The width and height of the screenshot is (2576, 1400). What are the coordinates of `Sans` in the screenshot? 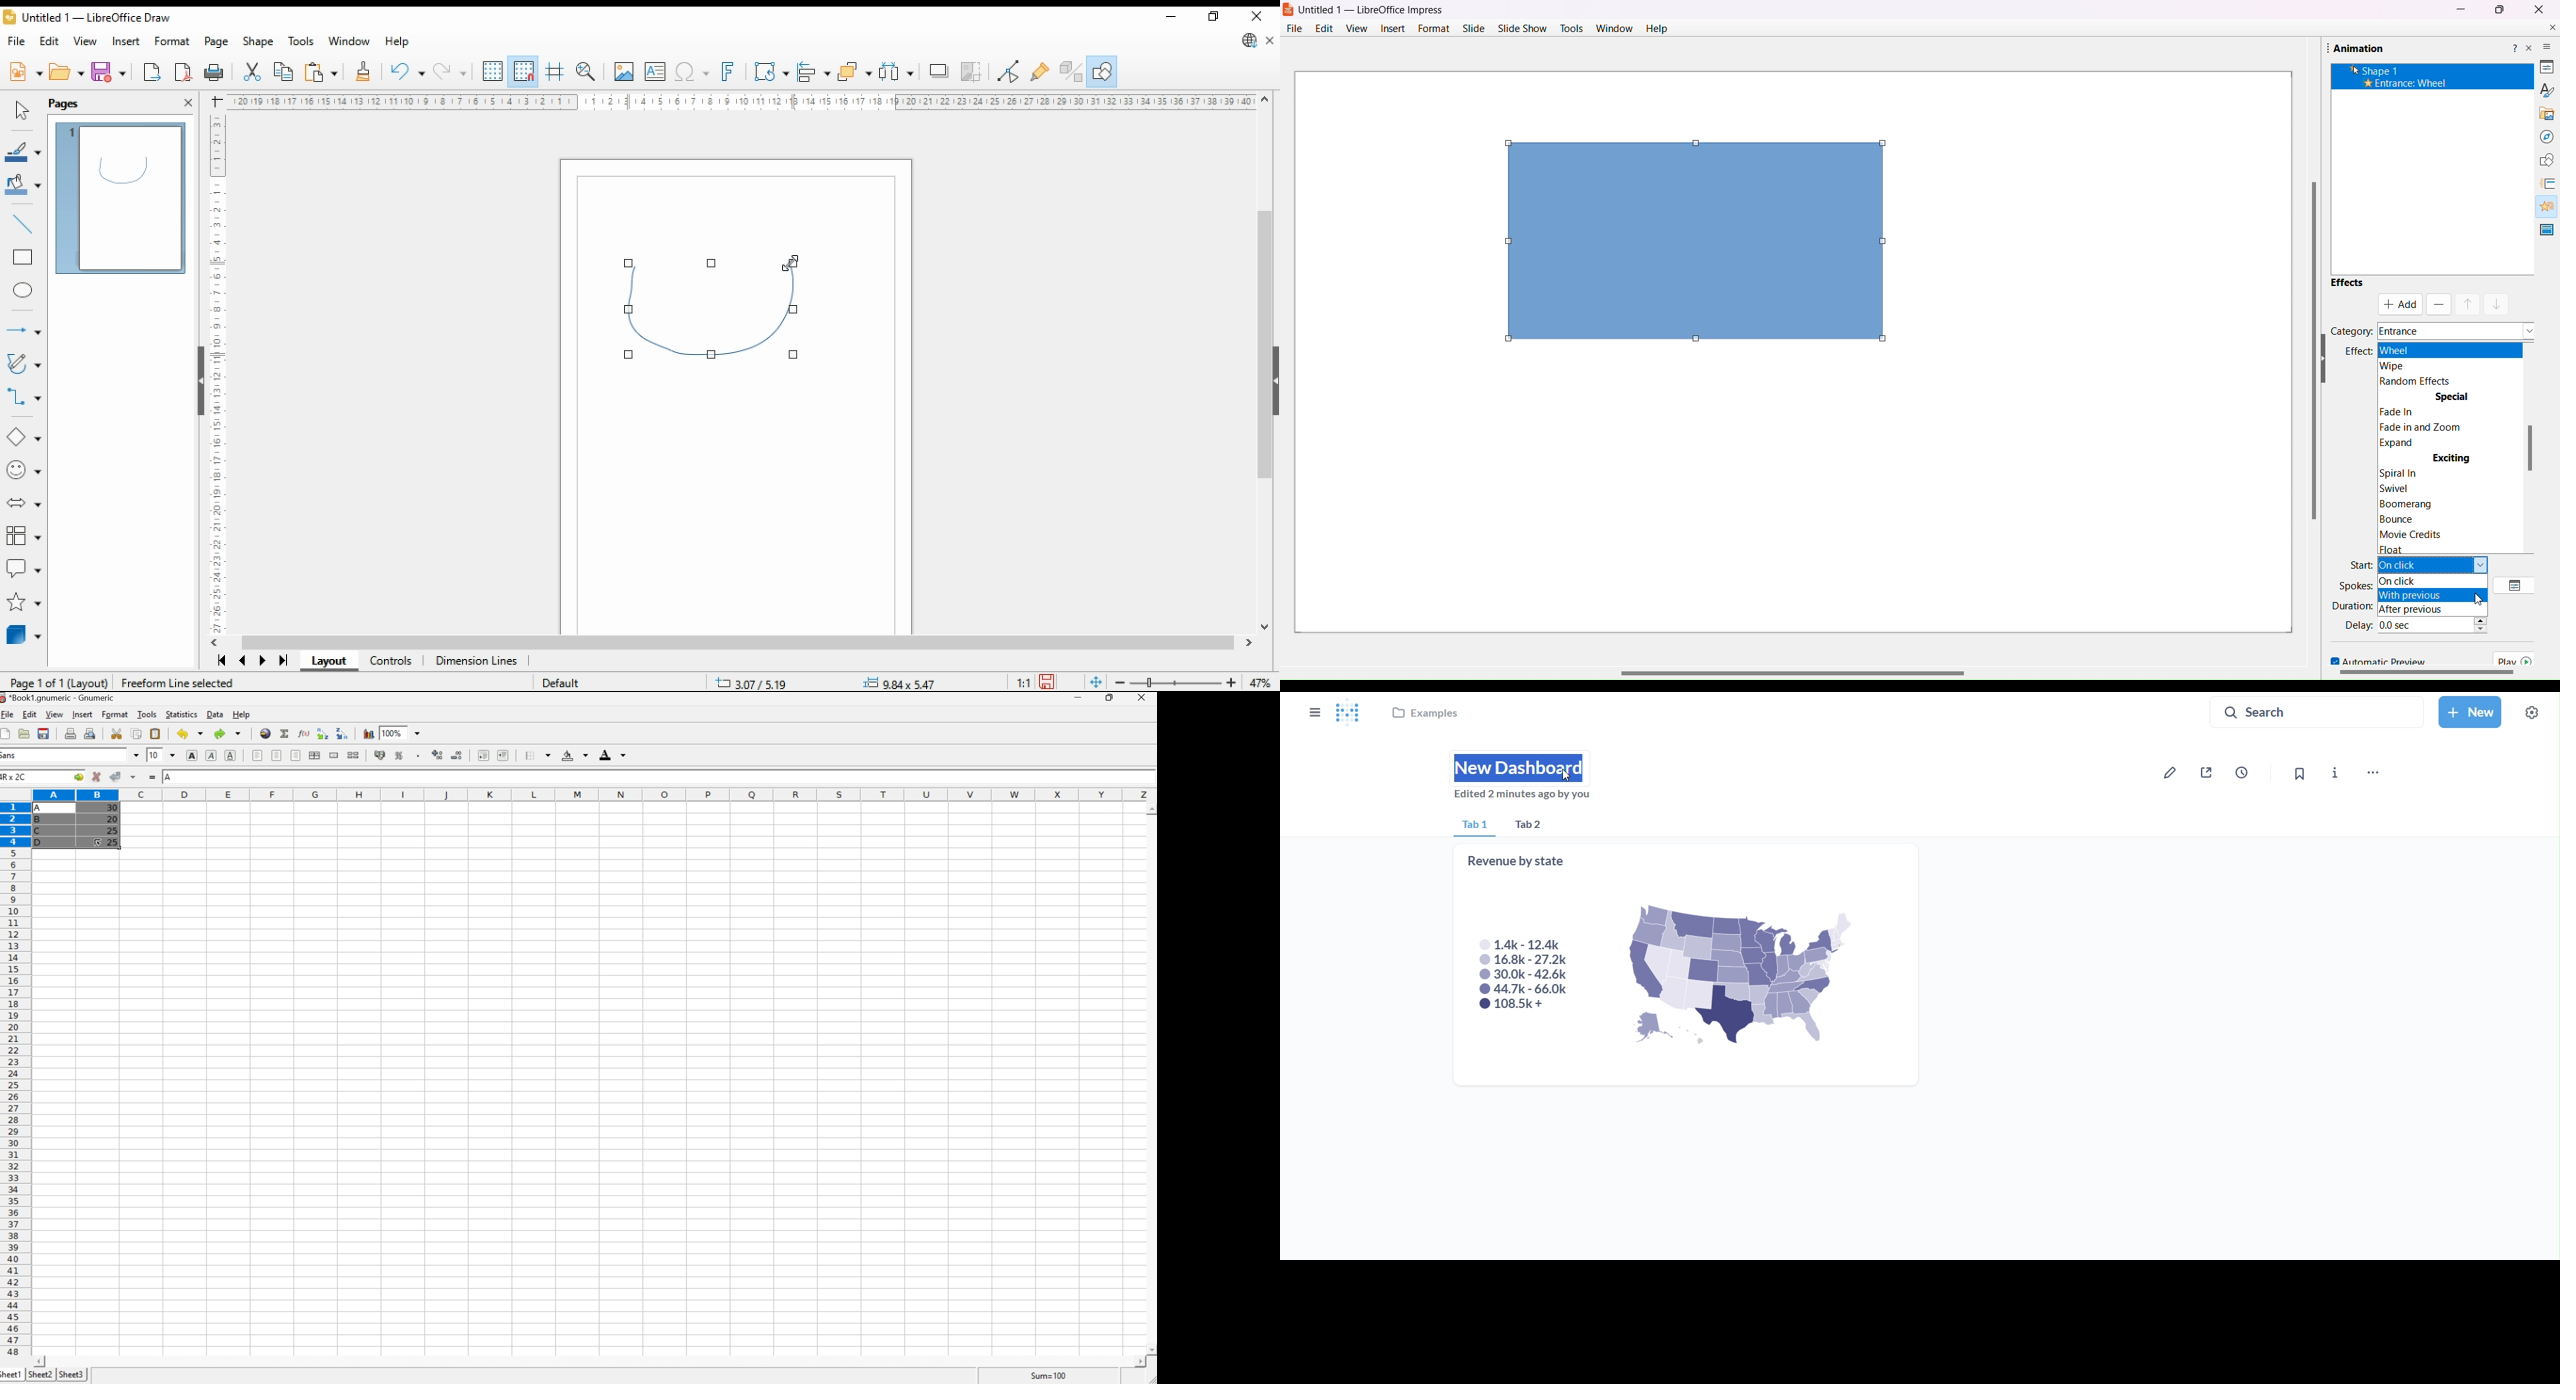 It's located at (10, 755).